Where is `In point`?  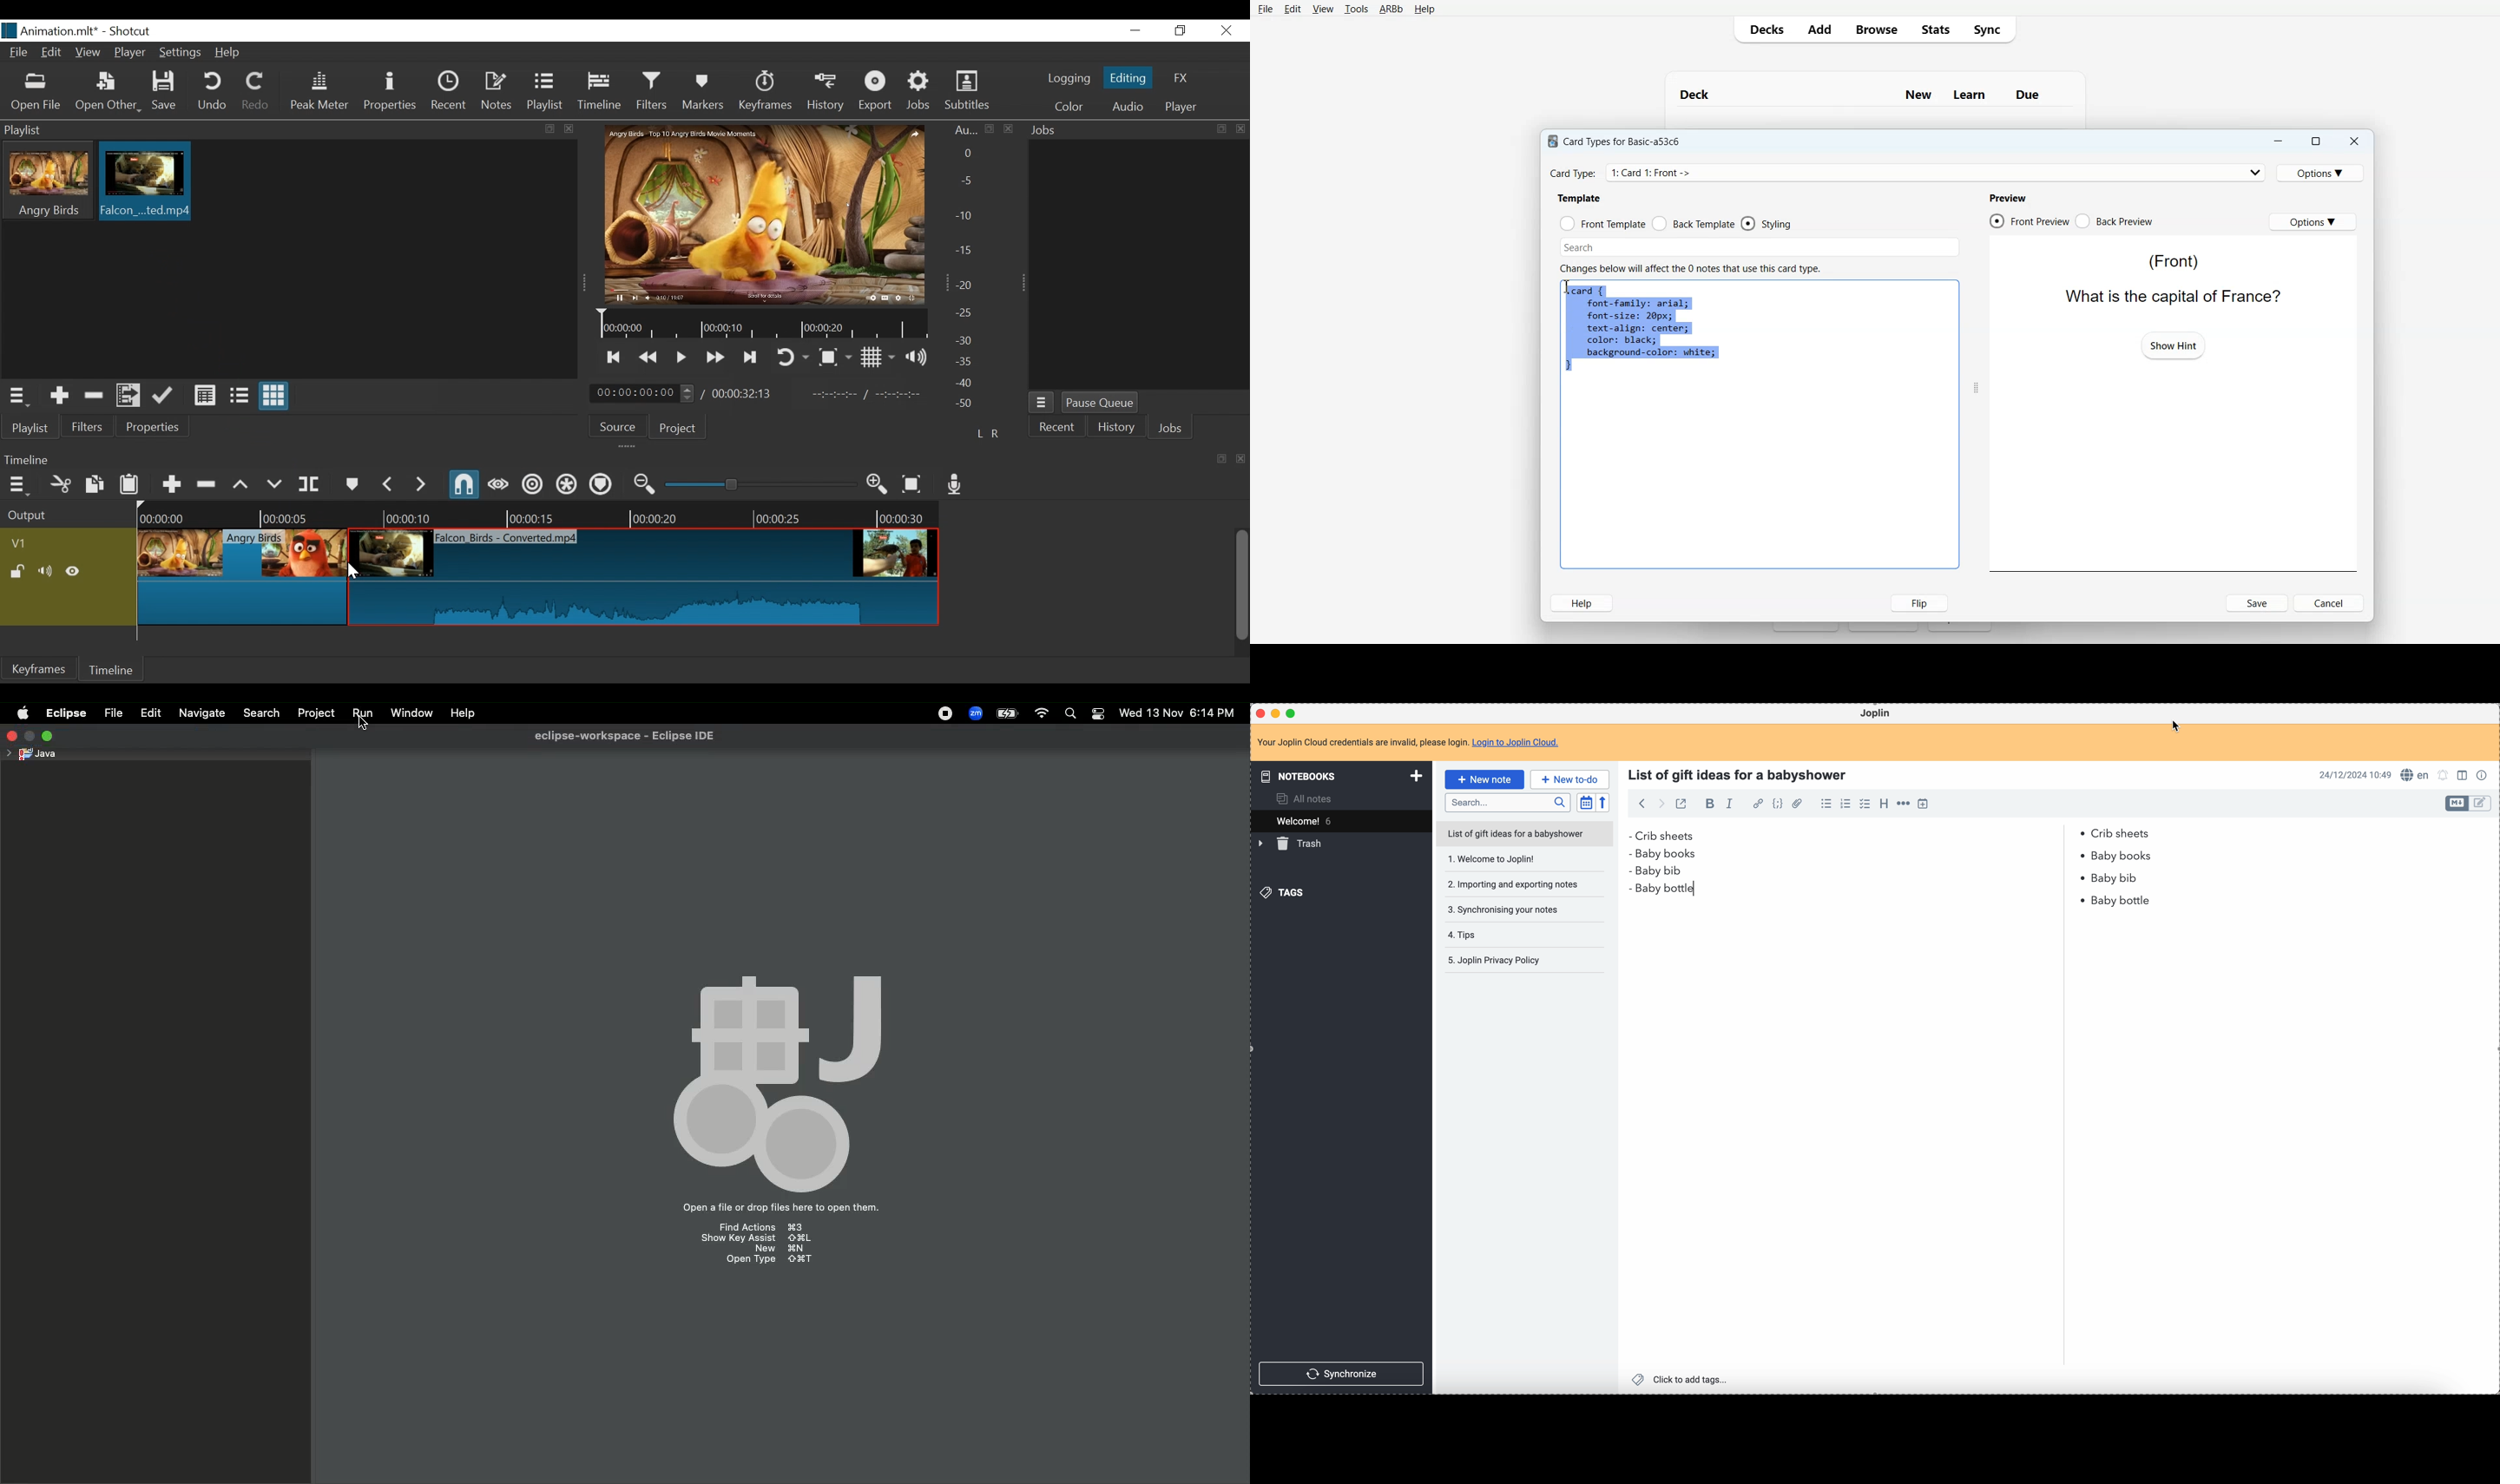
In point is located at coordinates (868, 394).